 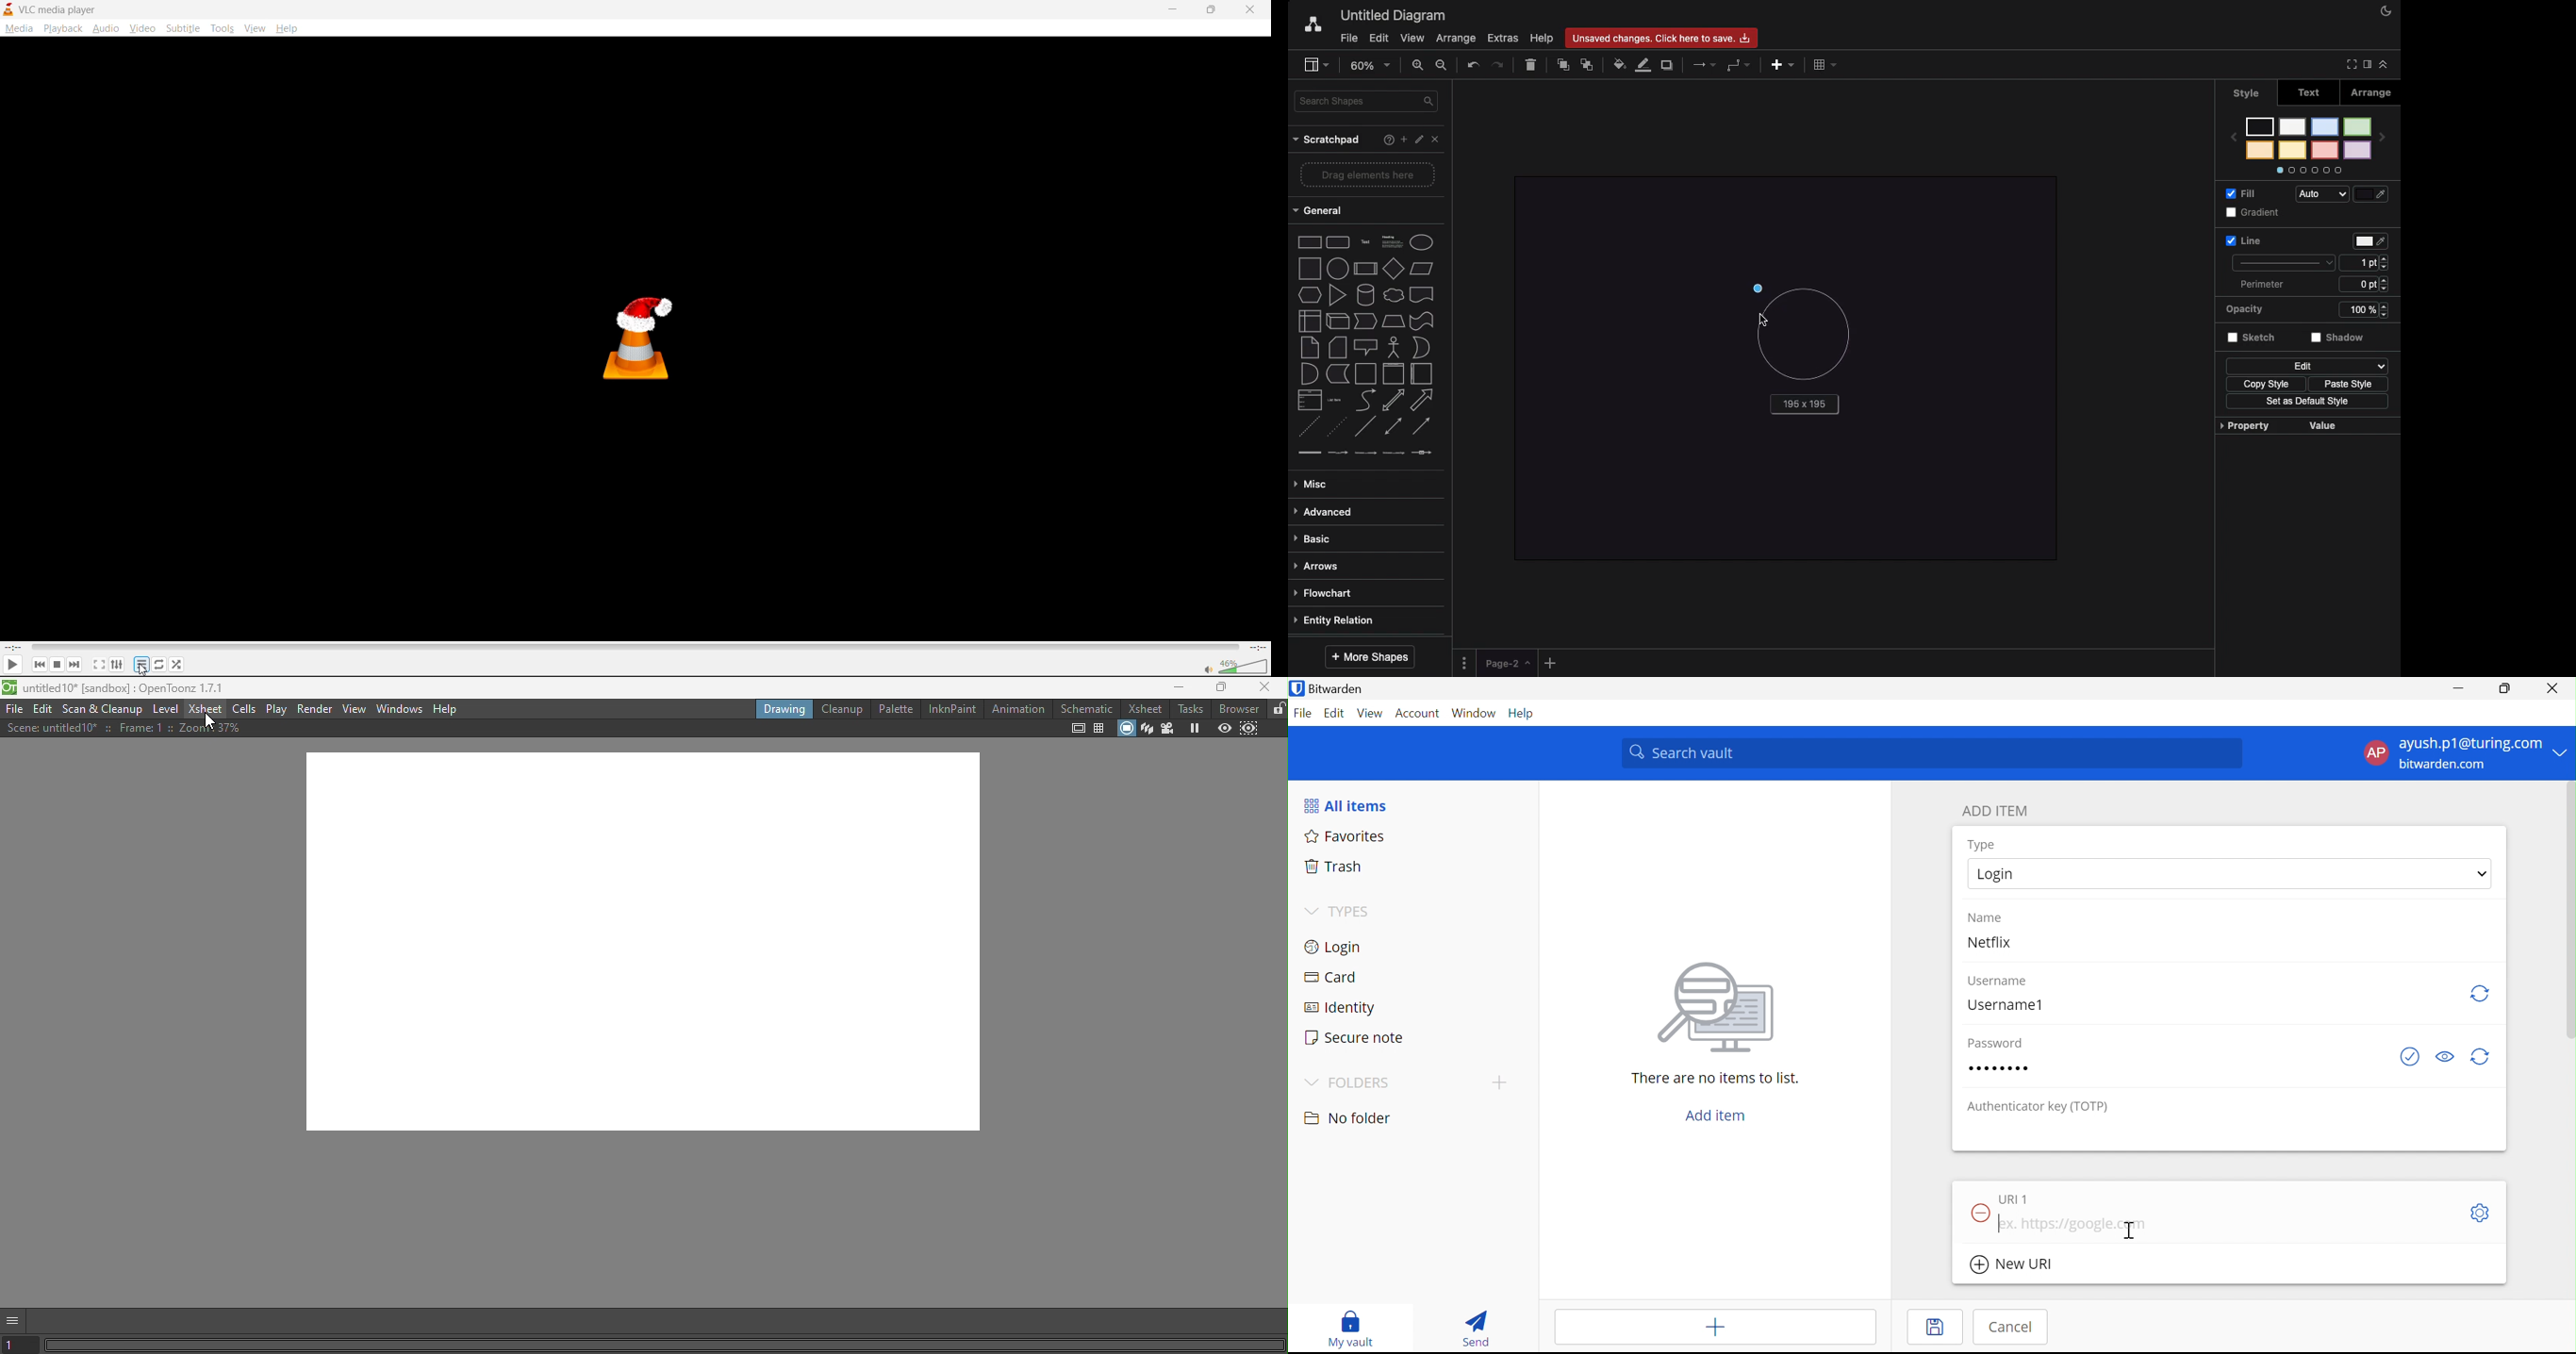 What do you see at coordinates (2037, 1108) in the screenshot?
I see `Authentication key (TOTP)` at bounding box center [2037, 1108].